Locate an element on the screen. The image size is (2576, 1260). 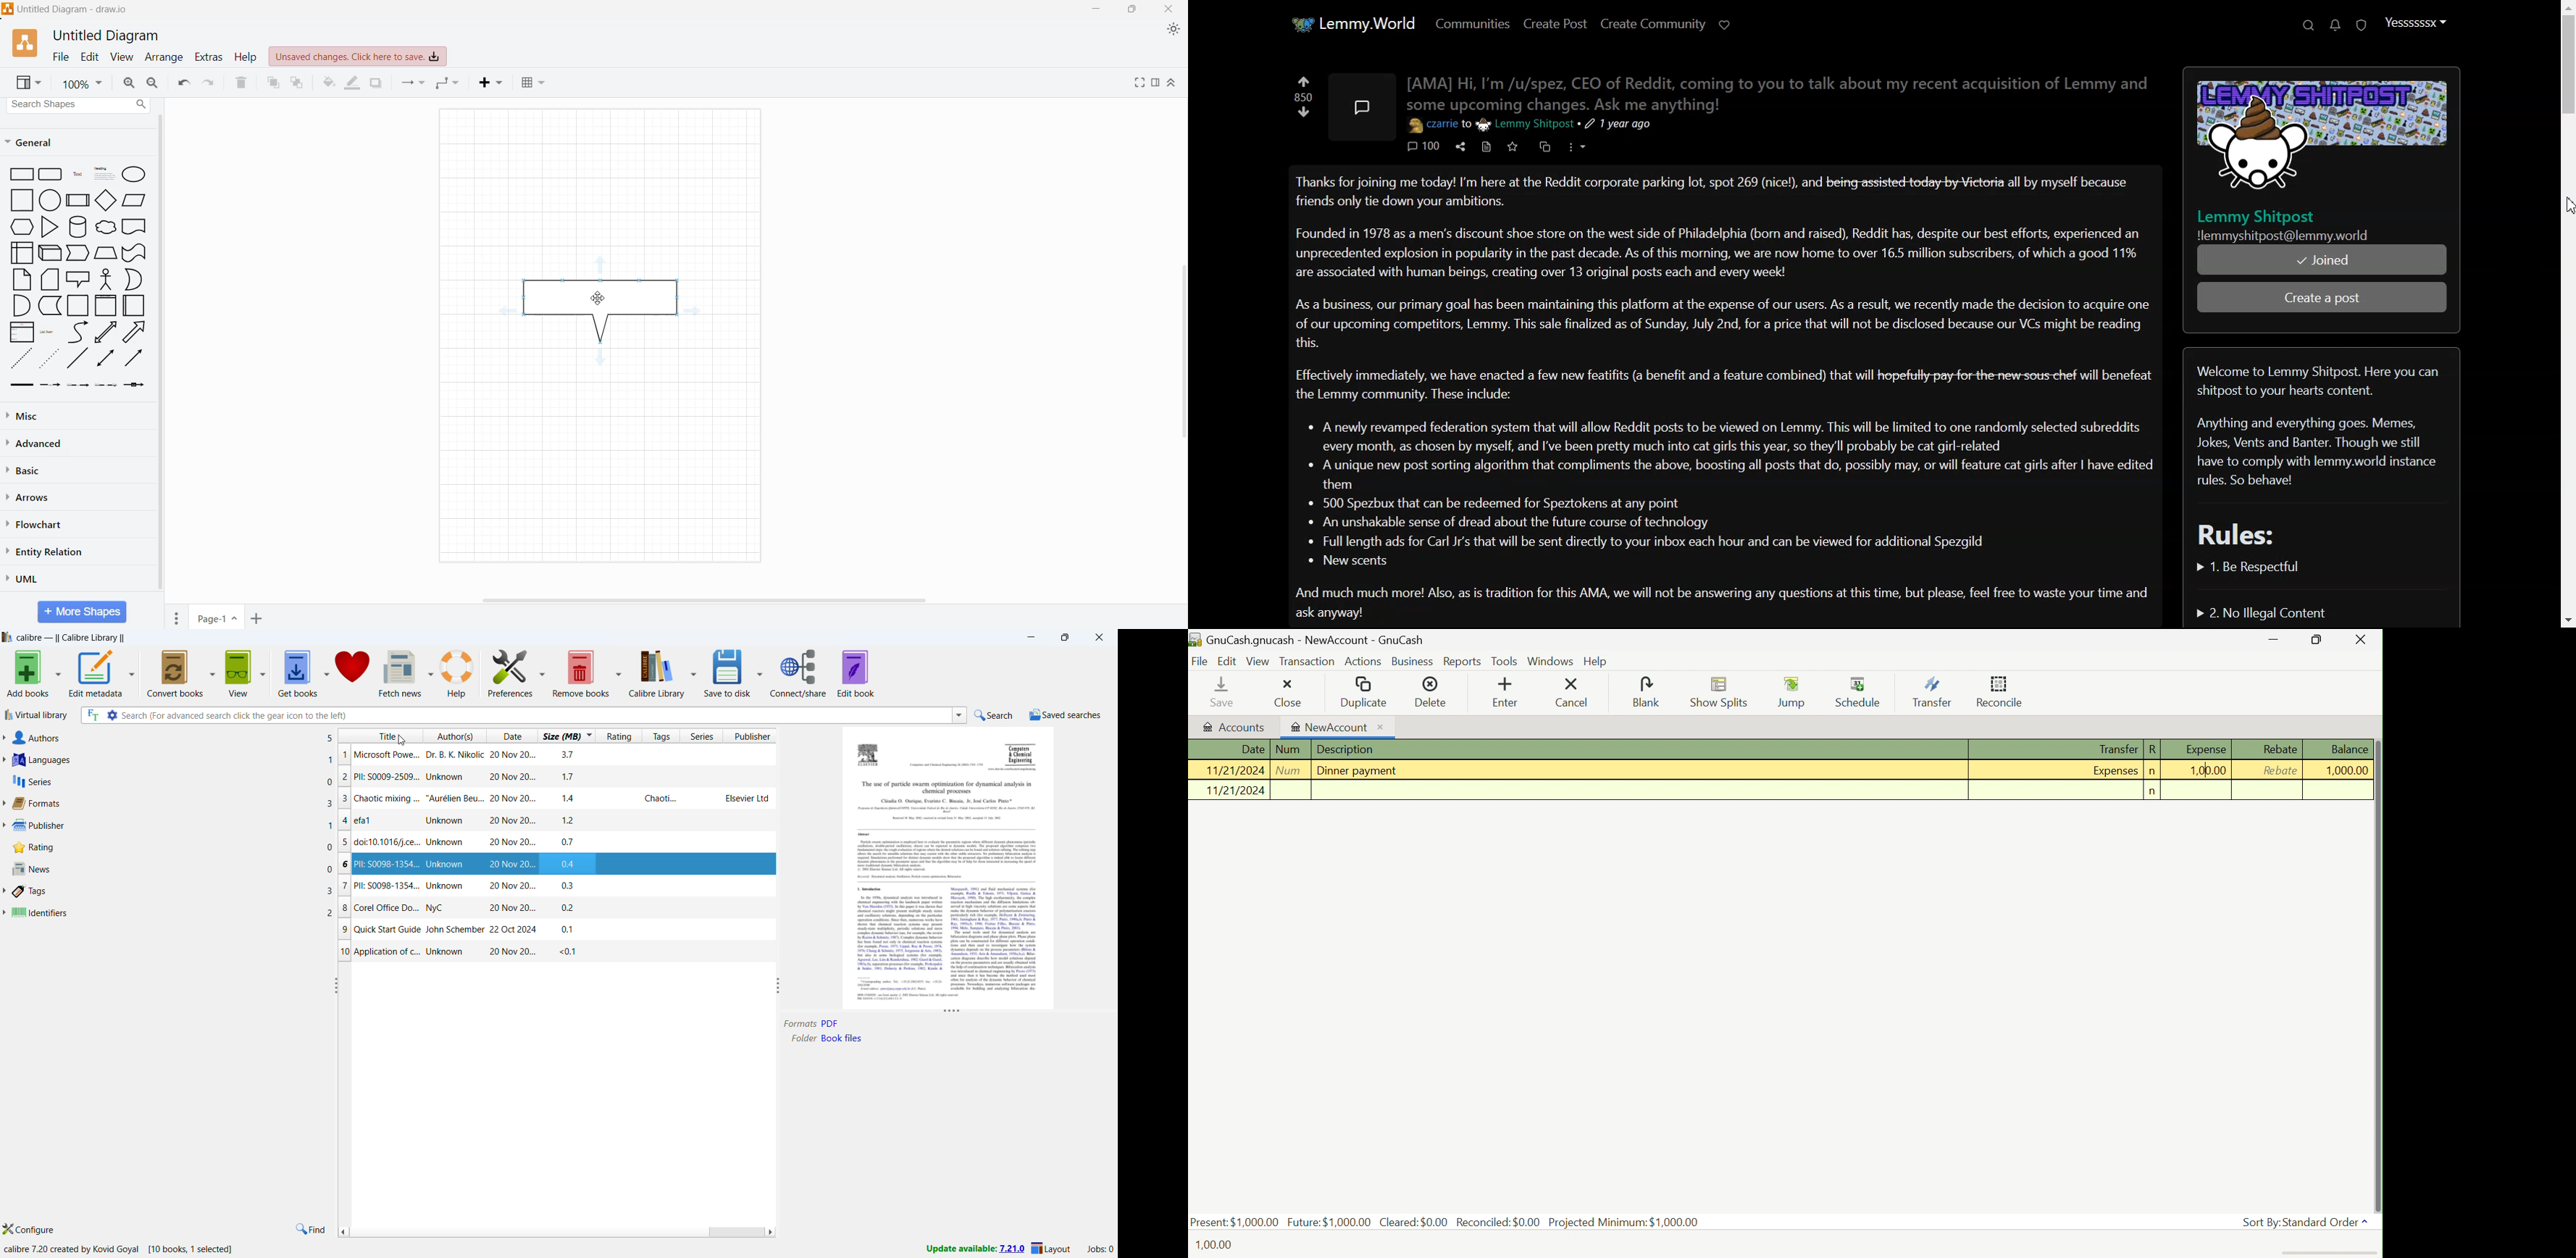
Undo is located at coordinates (184, 83).